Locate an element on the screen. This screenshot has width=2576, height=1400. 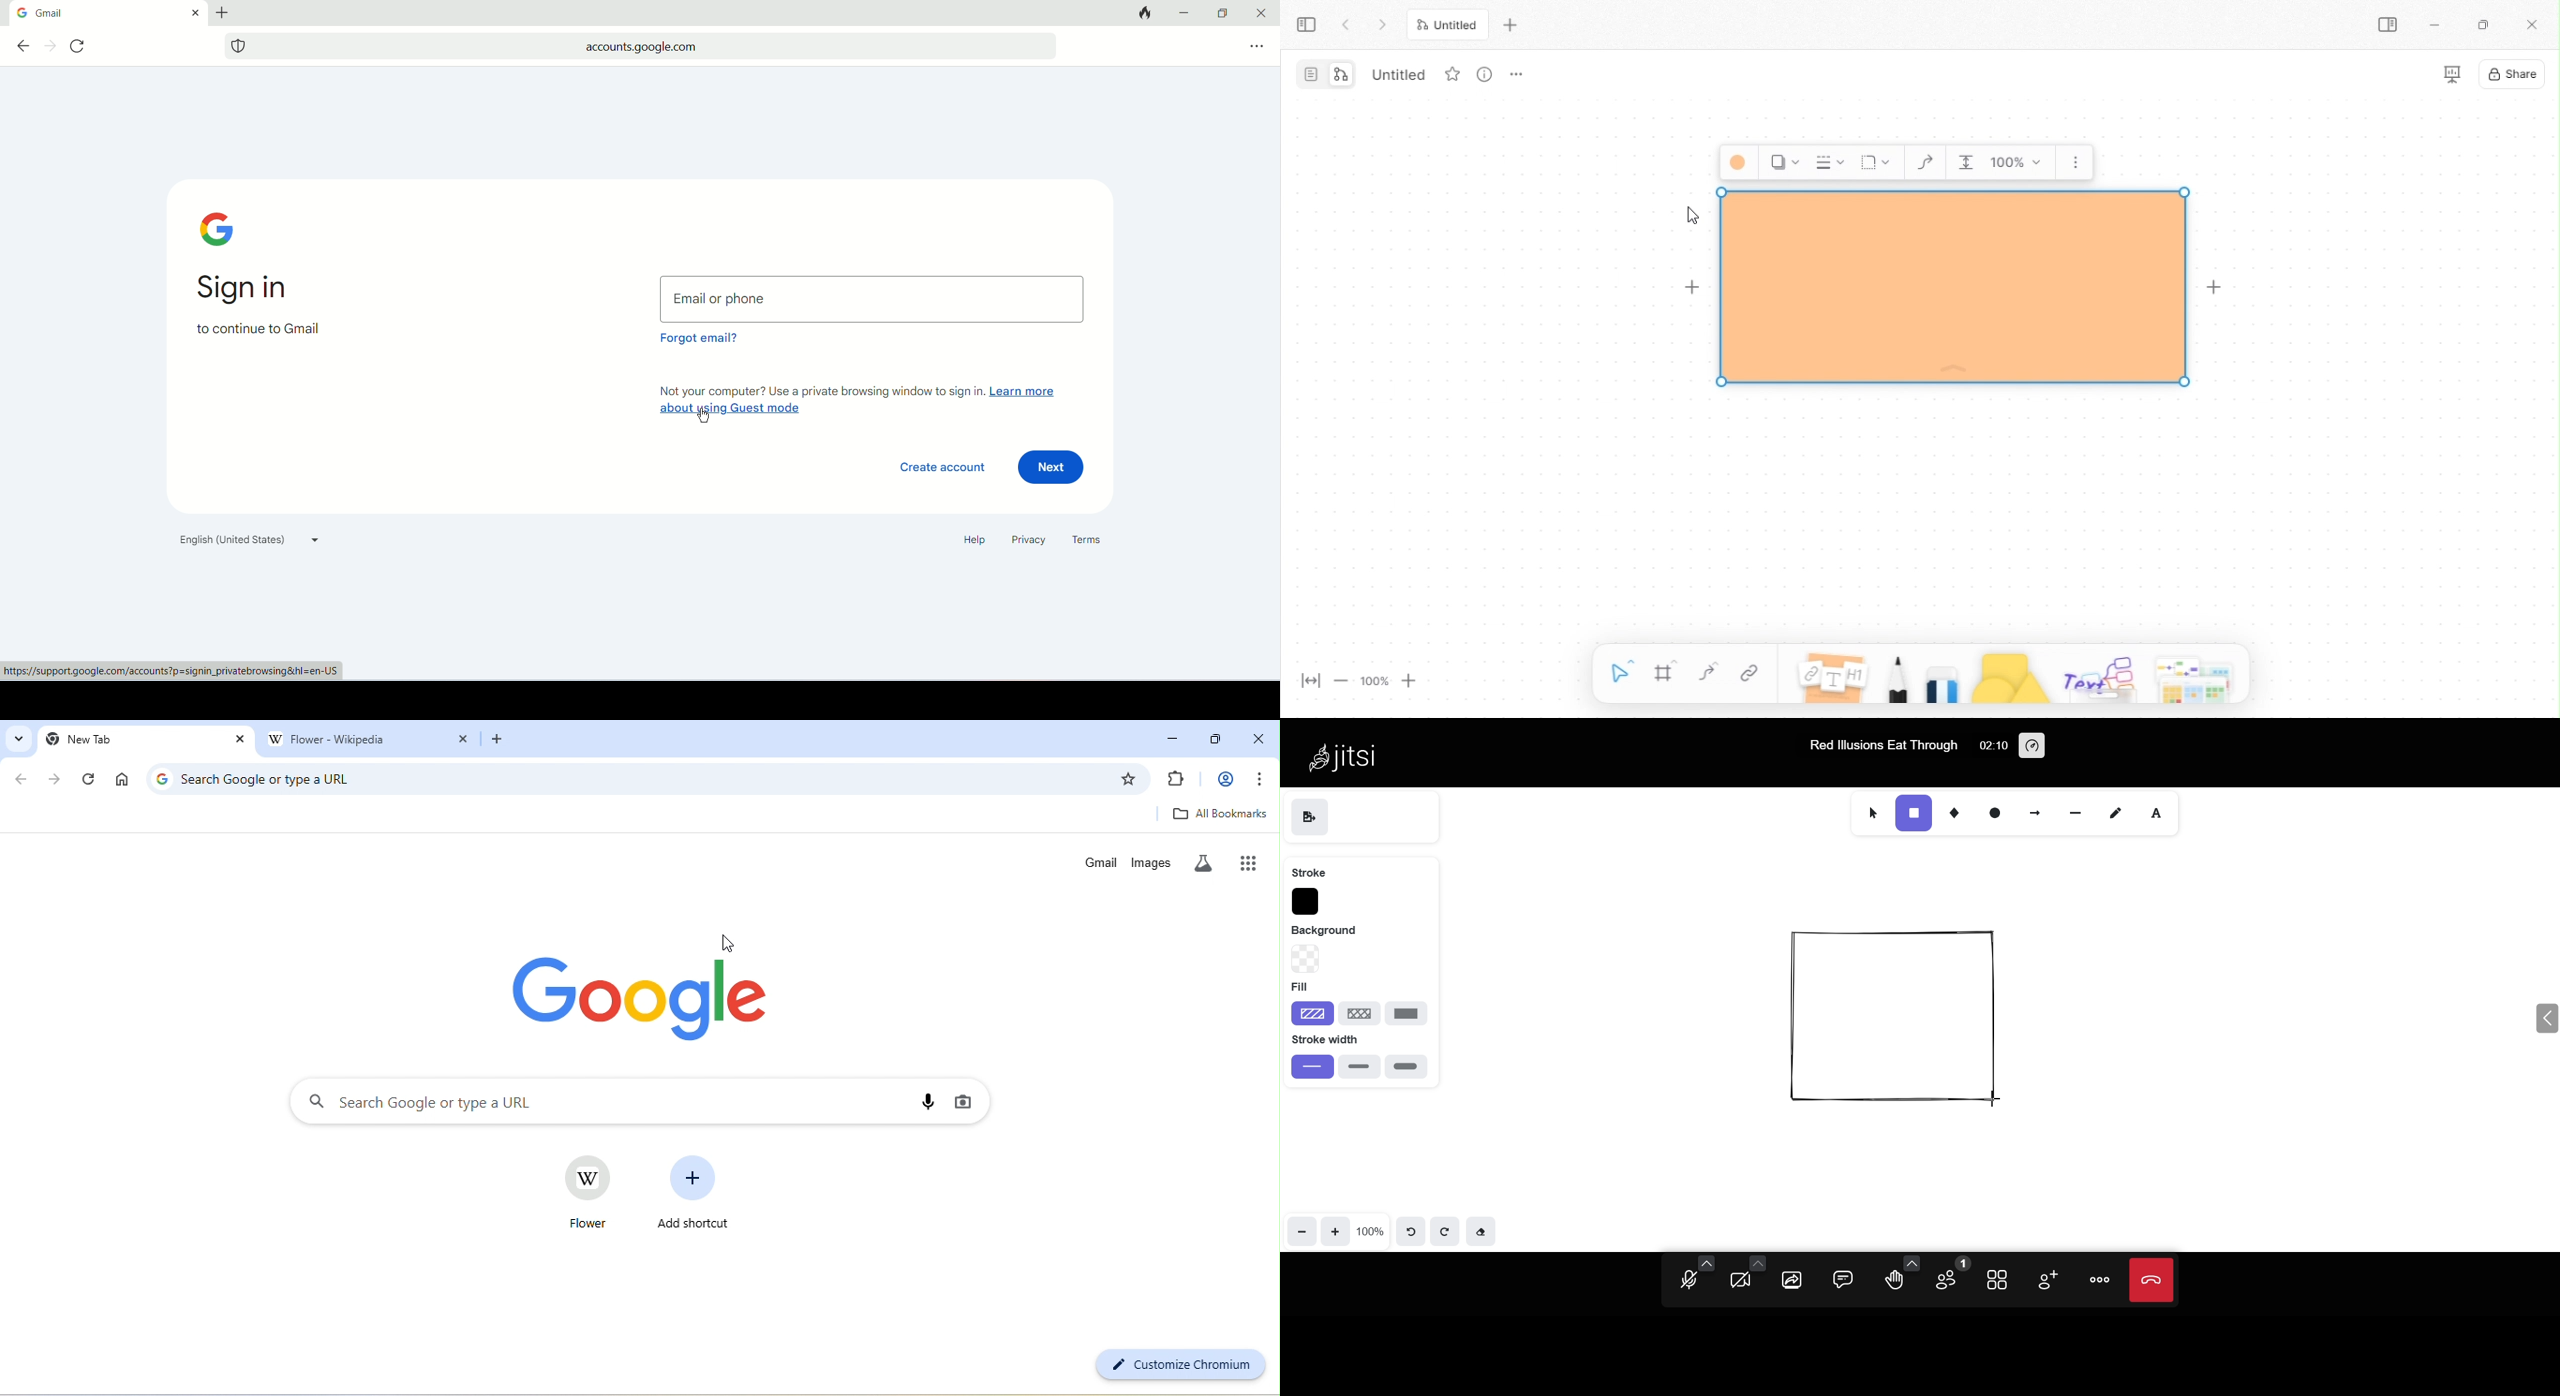
Curve  is located at coordinates (1925, 163).